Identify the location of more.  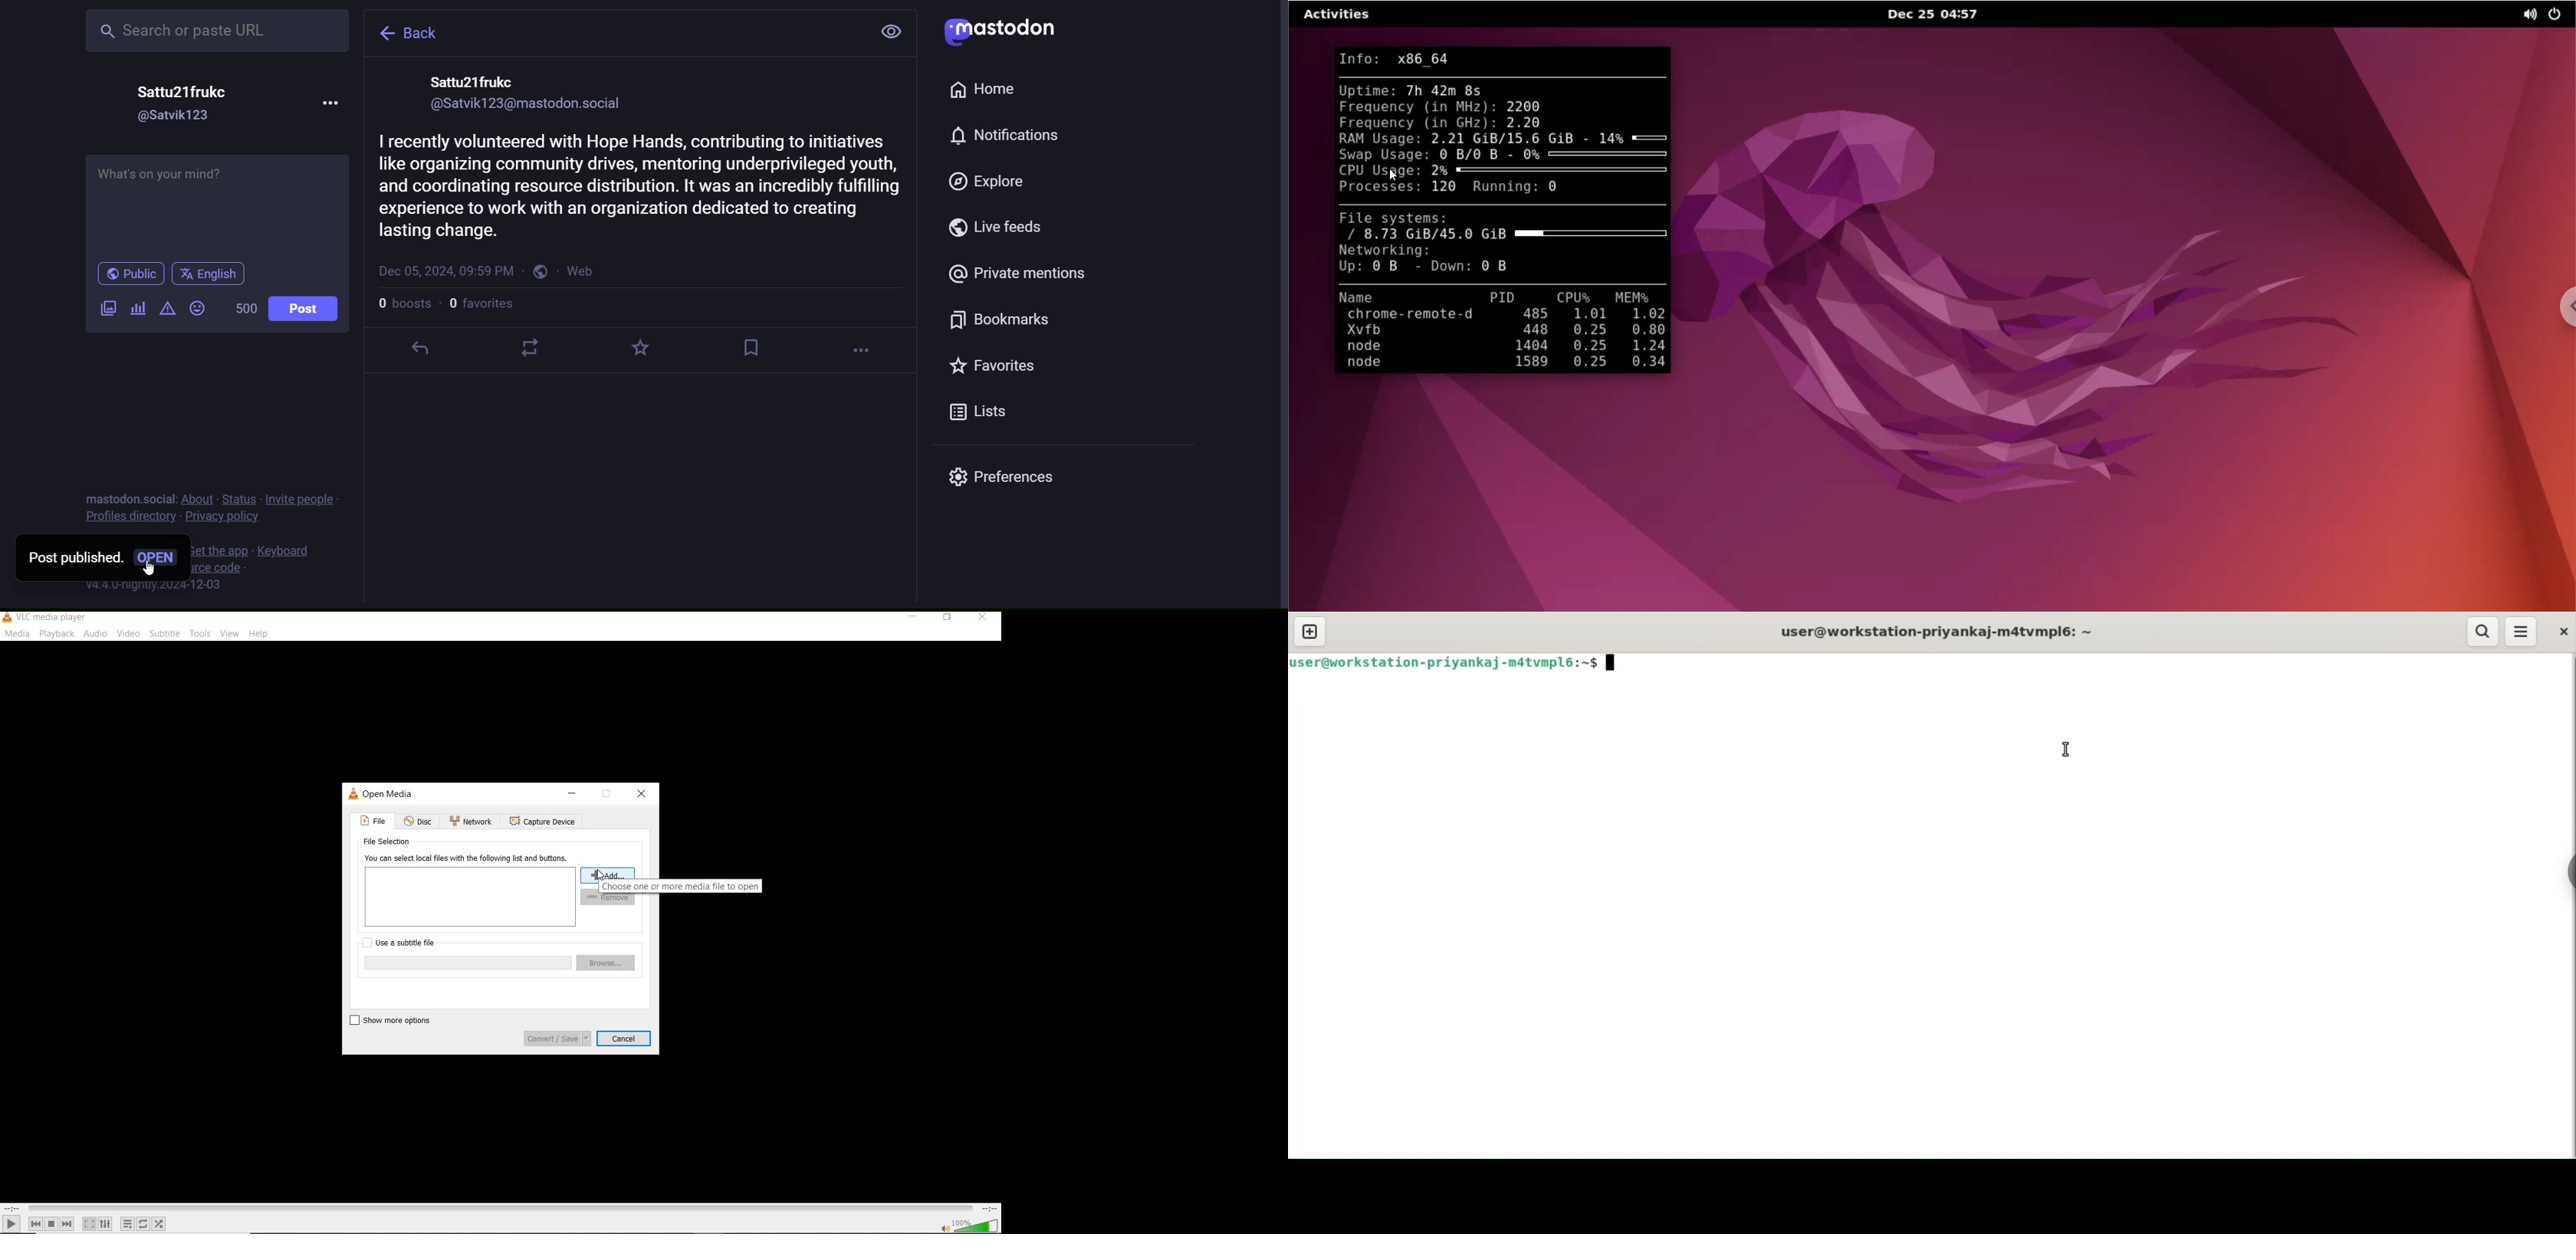
(329, 103).